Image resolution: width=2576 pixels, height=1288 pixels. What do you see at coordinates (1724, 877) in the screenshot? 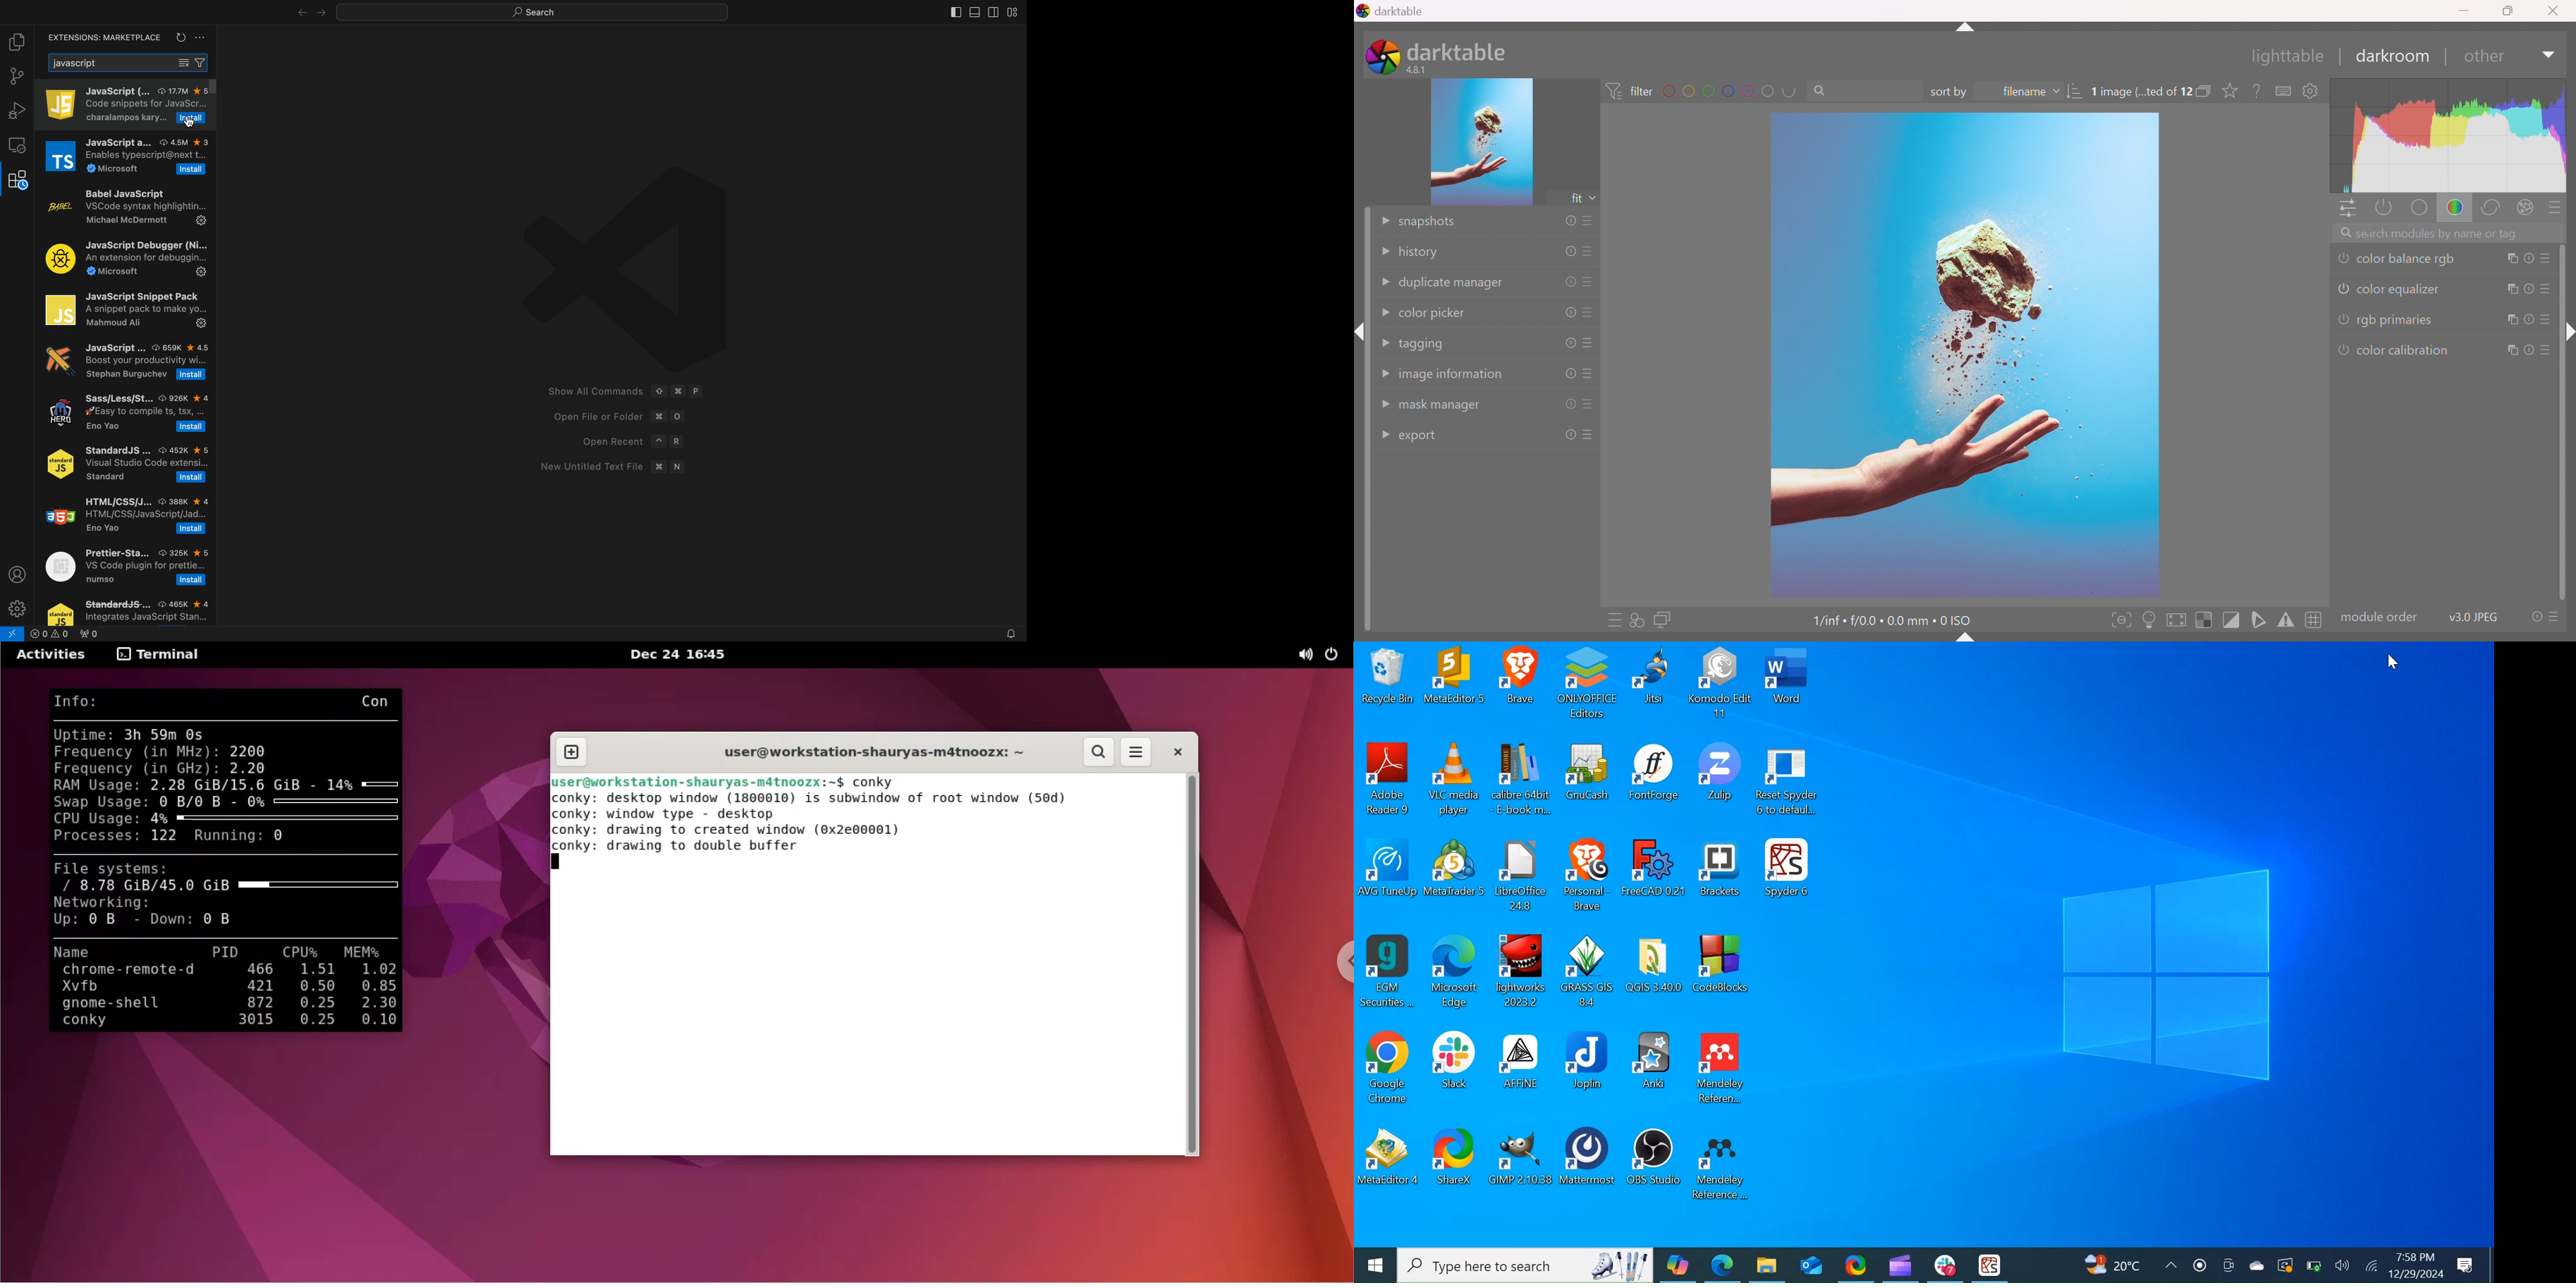
I see `Brackets` at bounding box center [1724, 877].